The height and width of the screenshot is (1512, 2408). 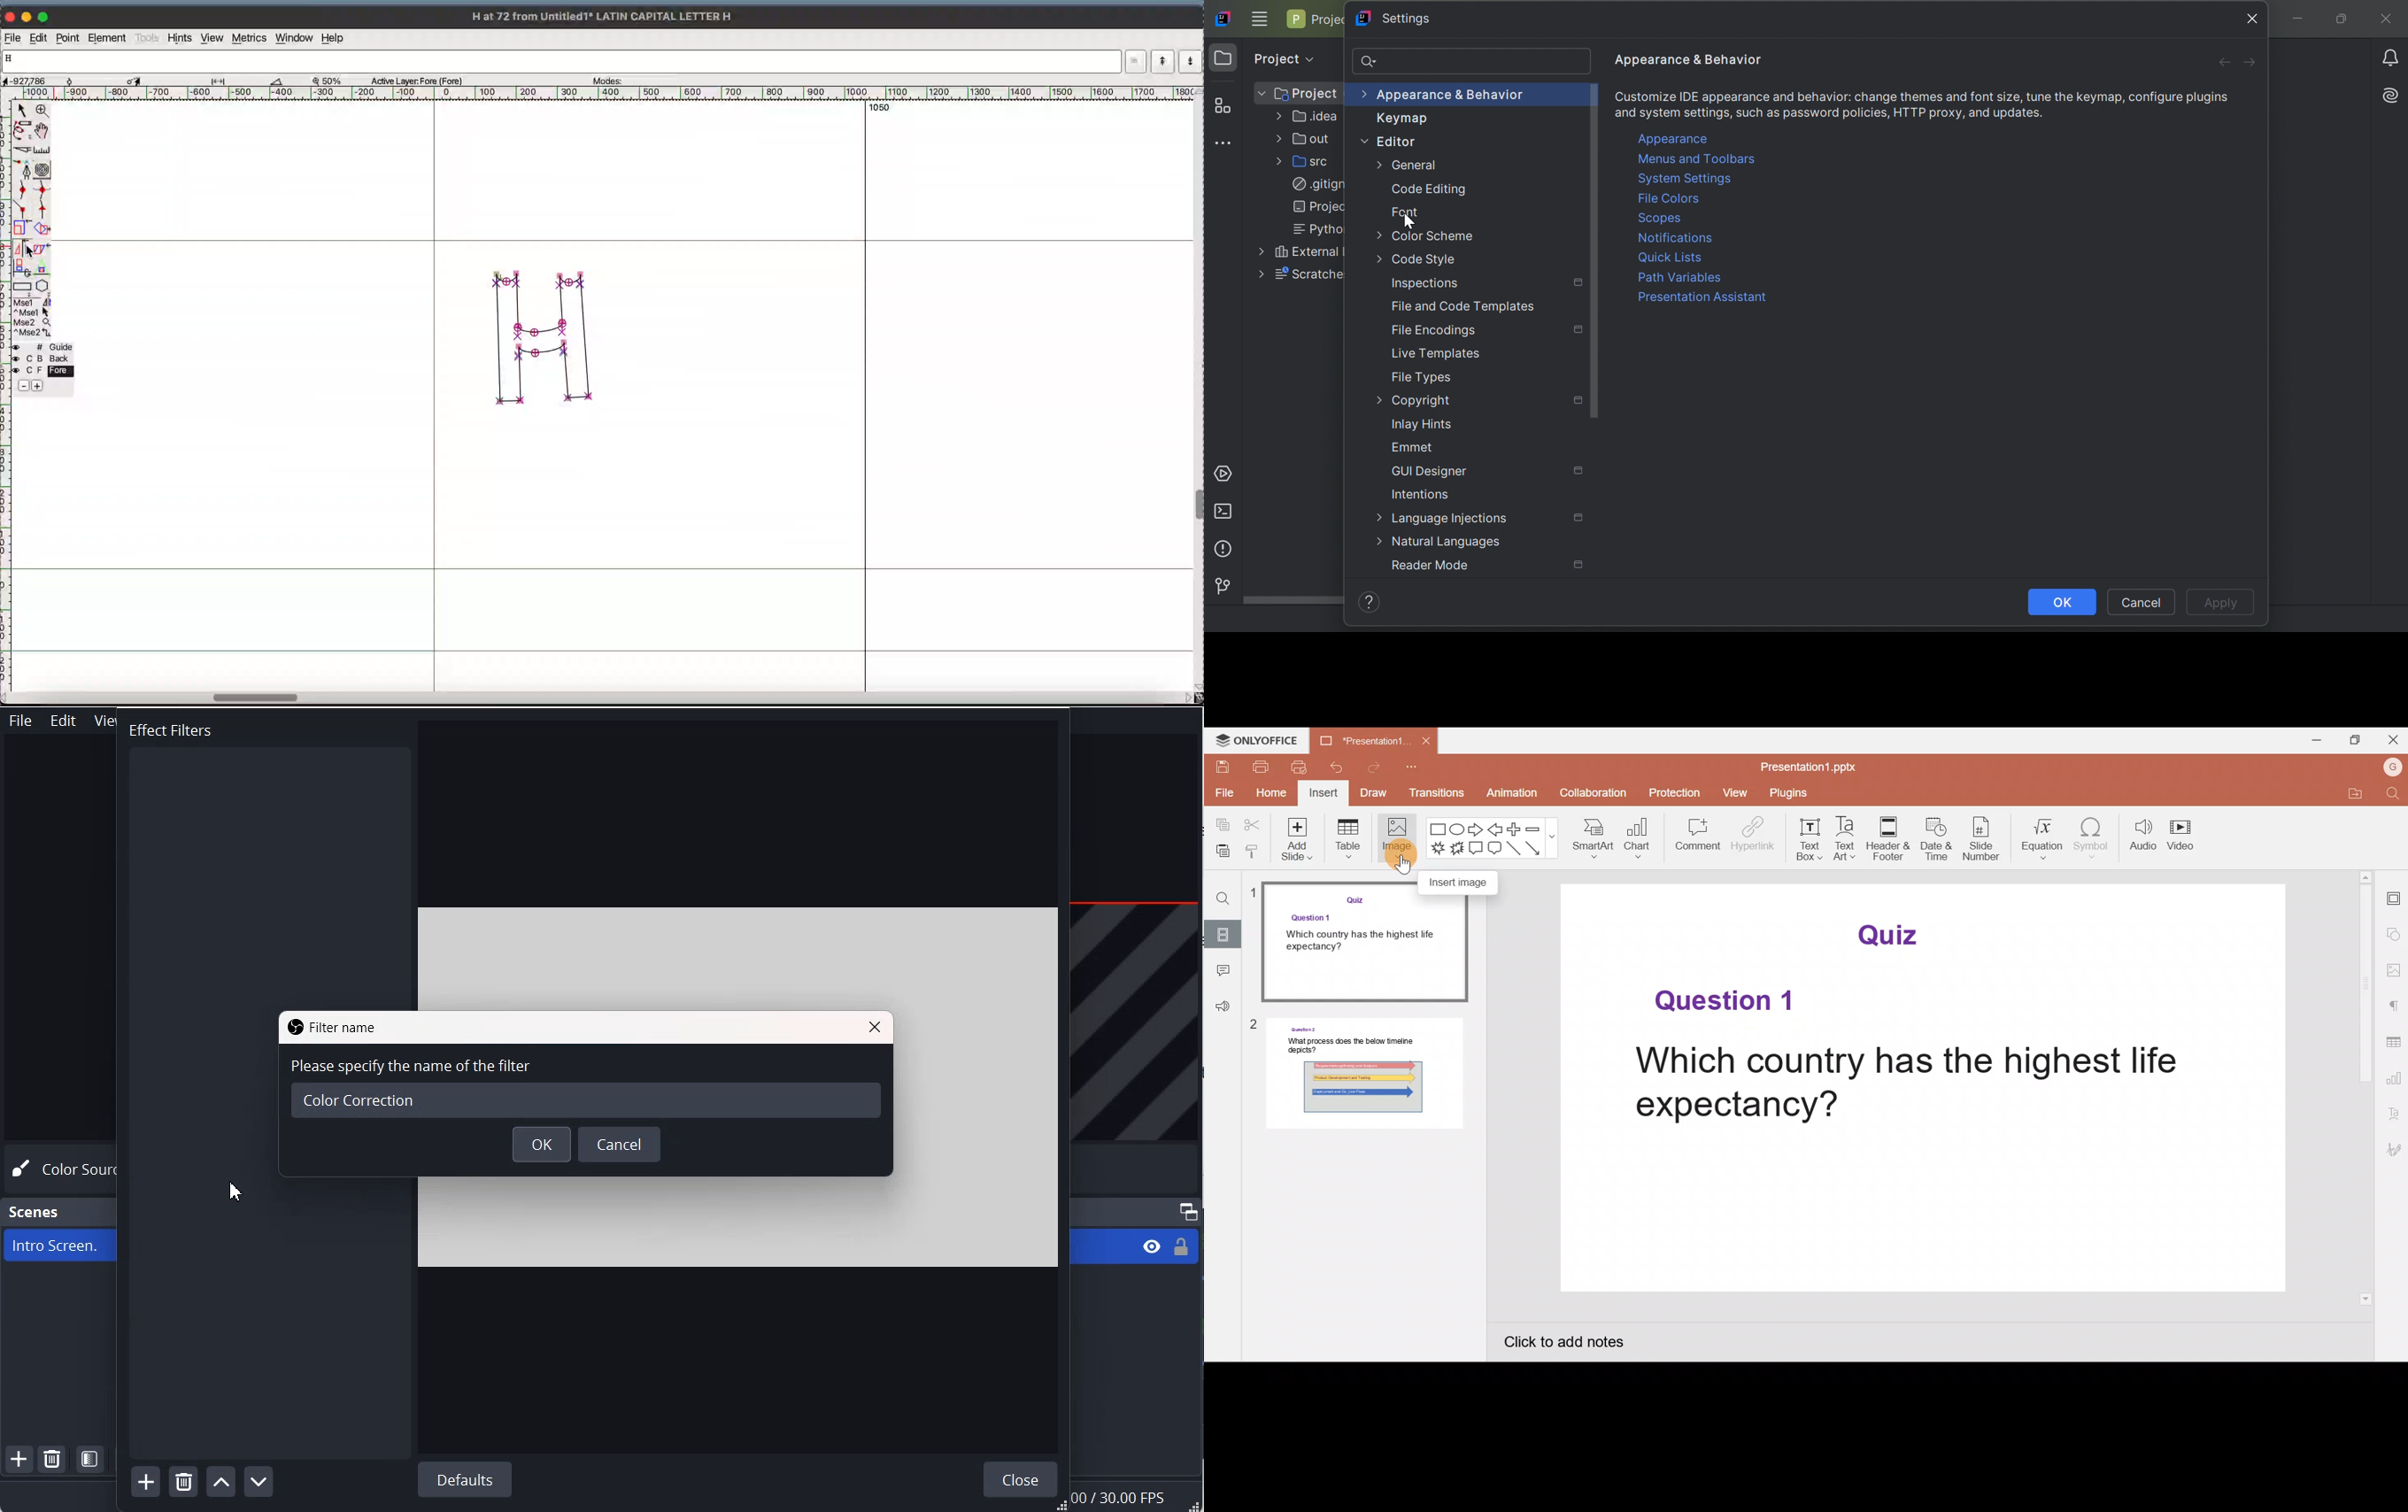 What do you see at coordinates (542, 1146) in the screenshot?
I see `OK` at bounding box center [542, 1146].